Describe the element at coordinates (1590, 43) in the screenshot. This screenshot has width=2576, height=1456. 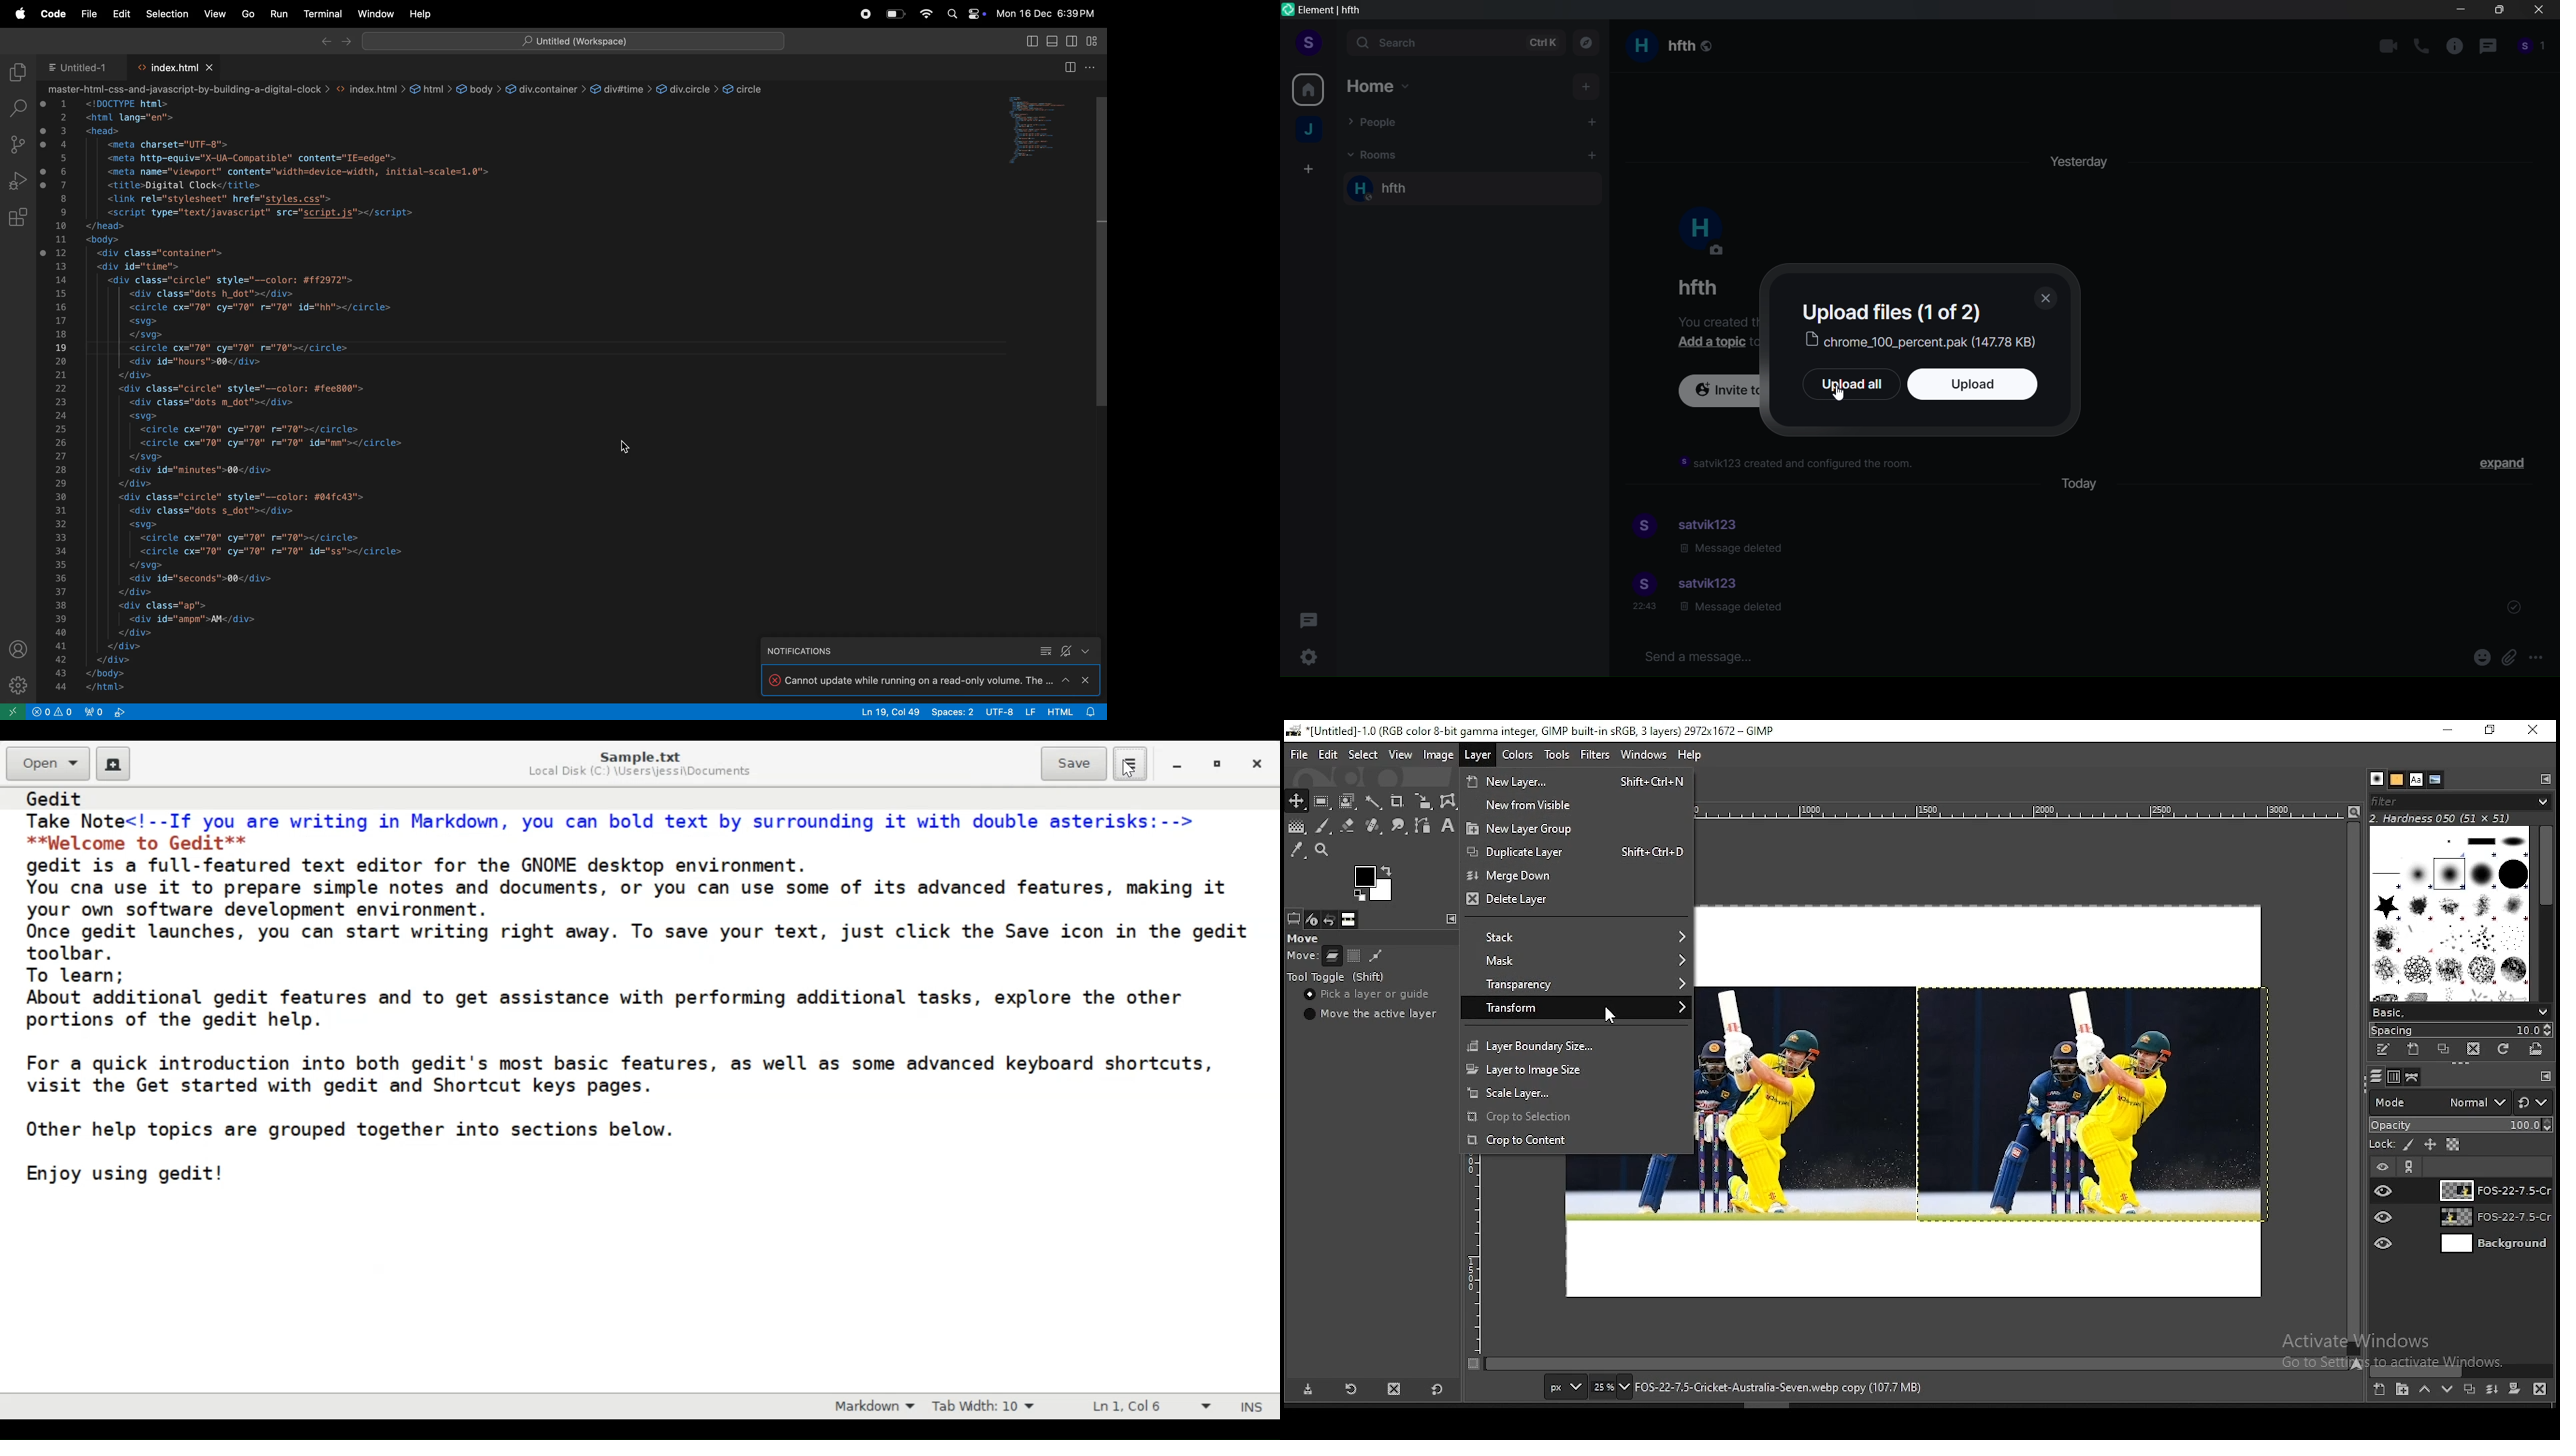
I see `explore` at that location.